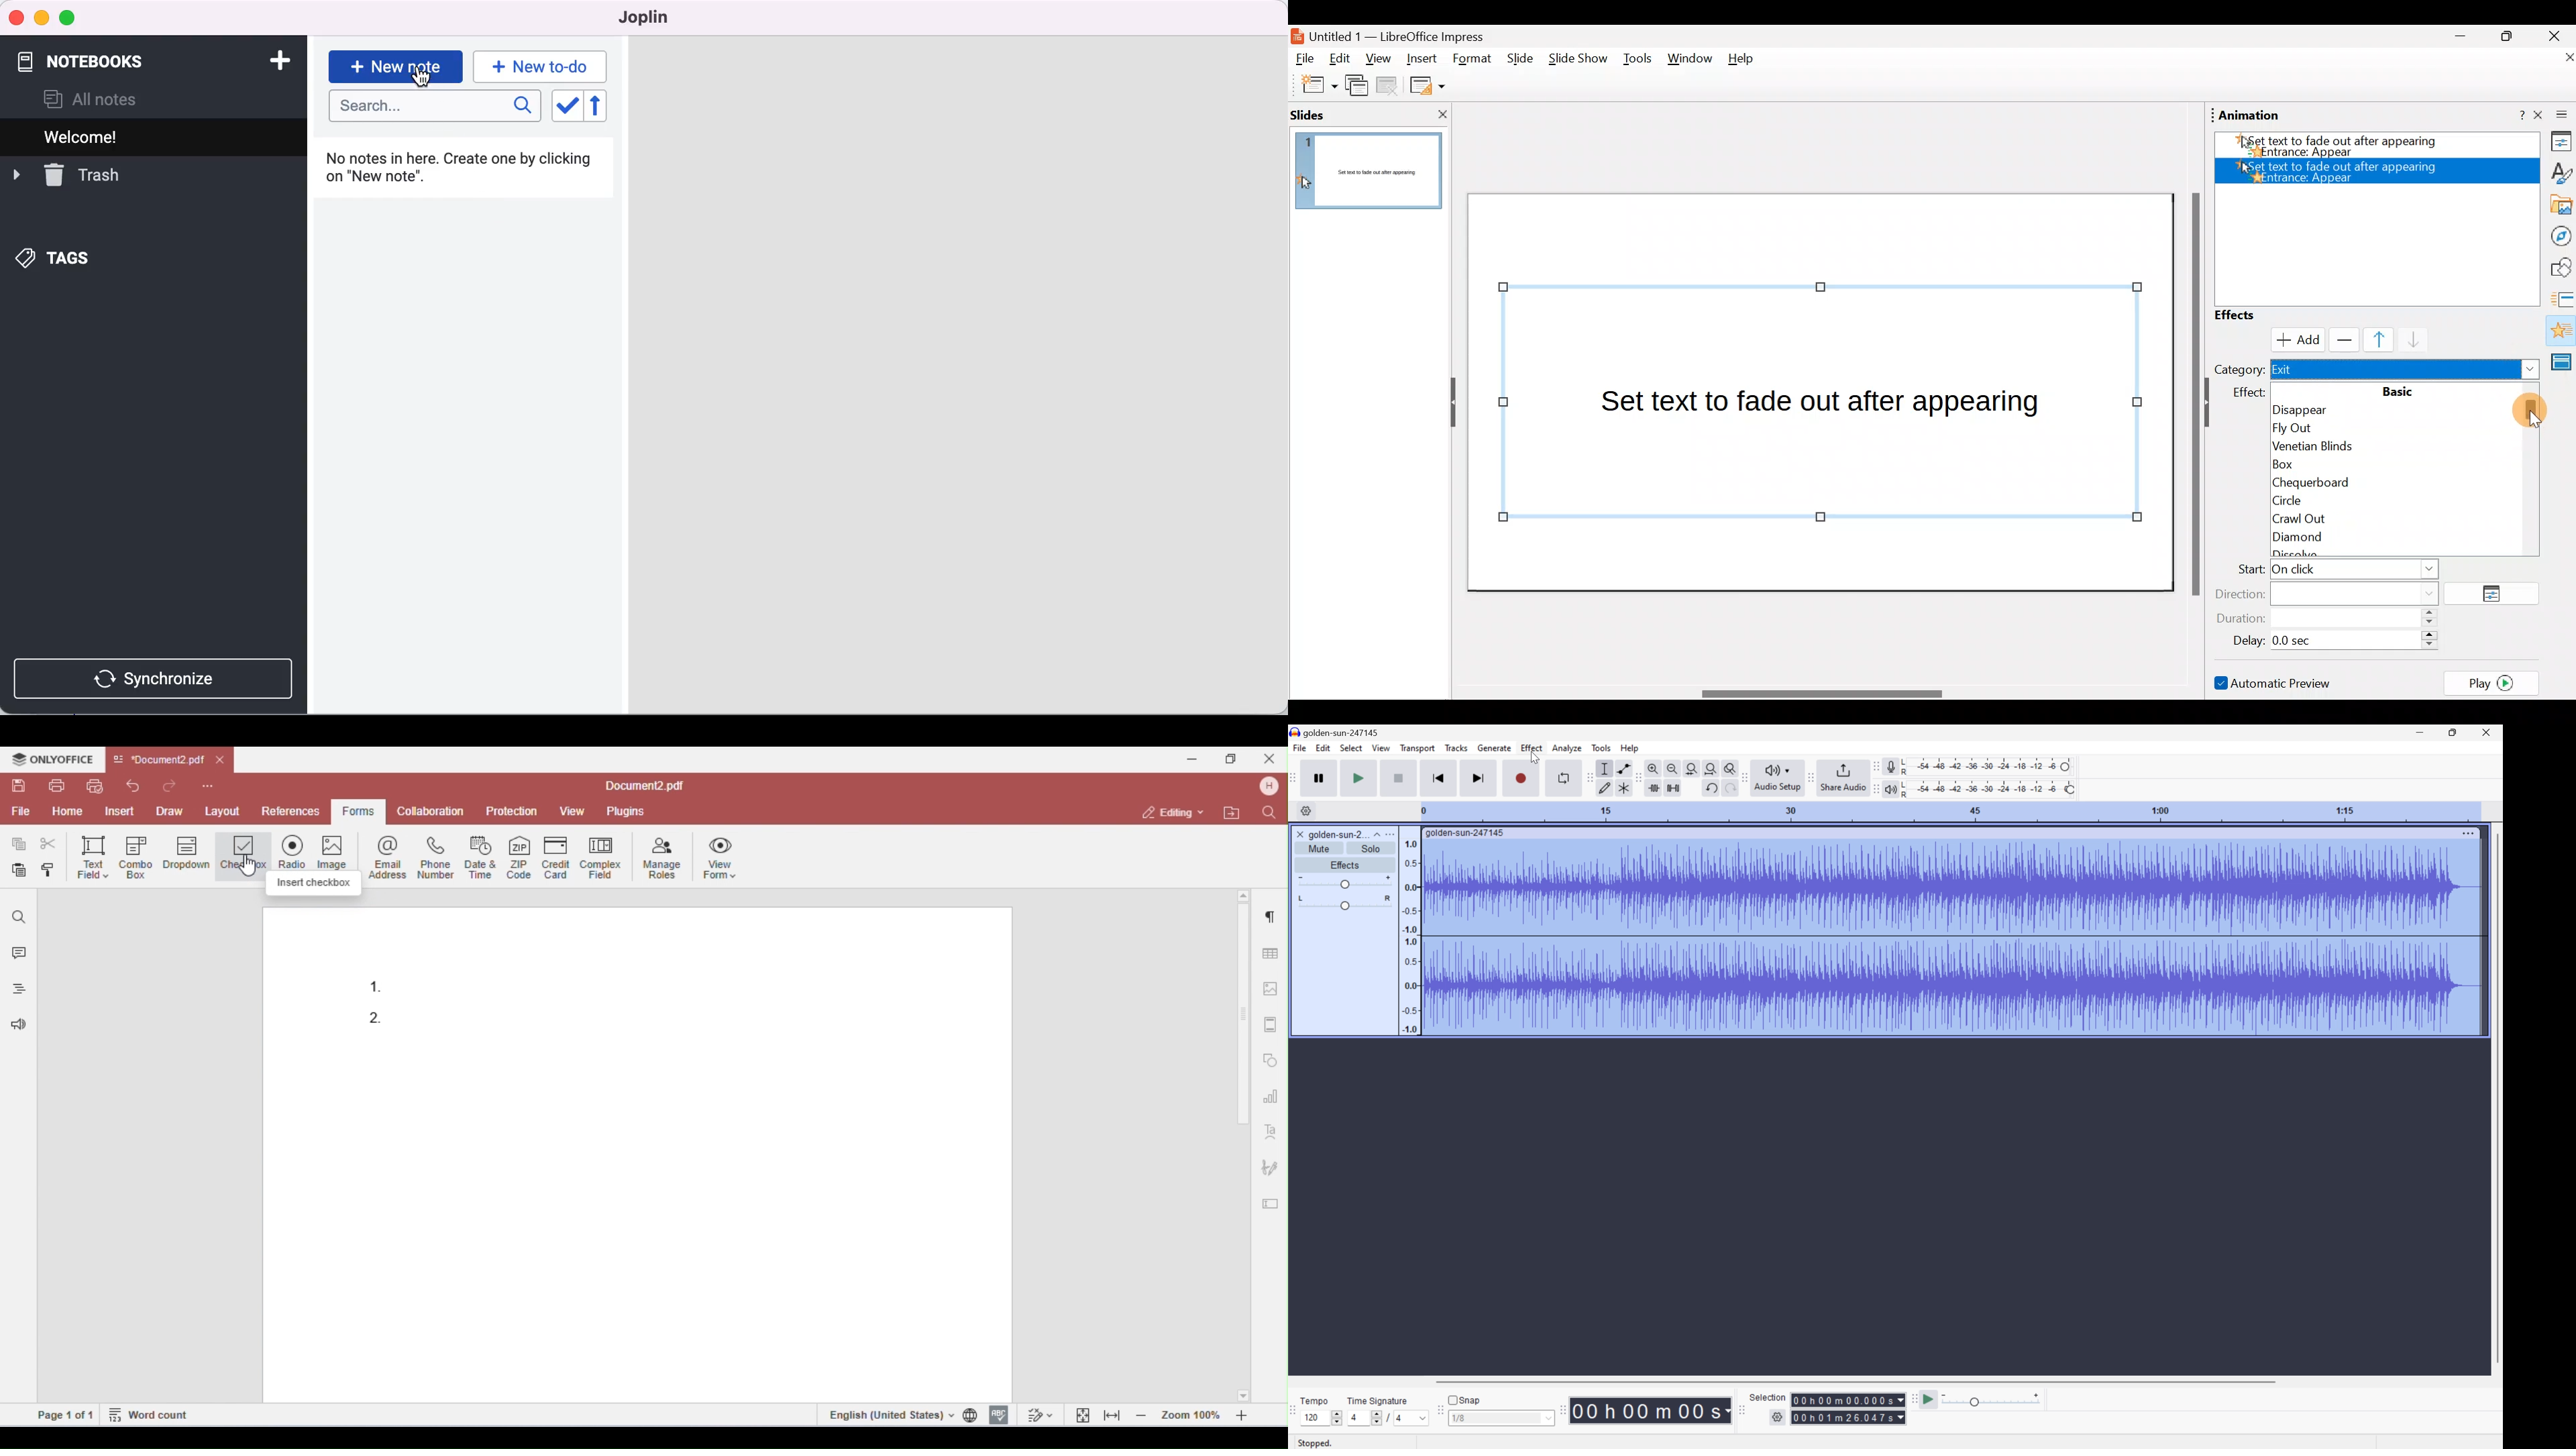 The image size is (2576, 1456). Describe the element at coordinates (1345, 882) in the screenshot. I see `Slider` at that location.